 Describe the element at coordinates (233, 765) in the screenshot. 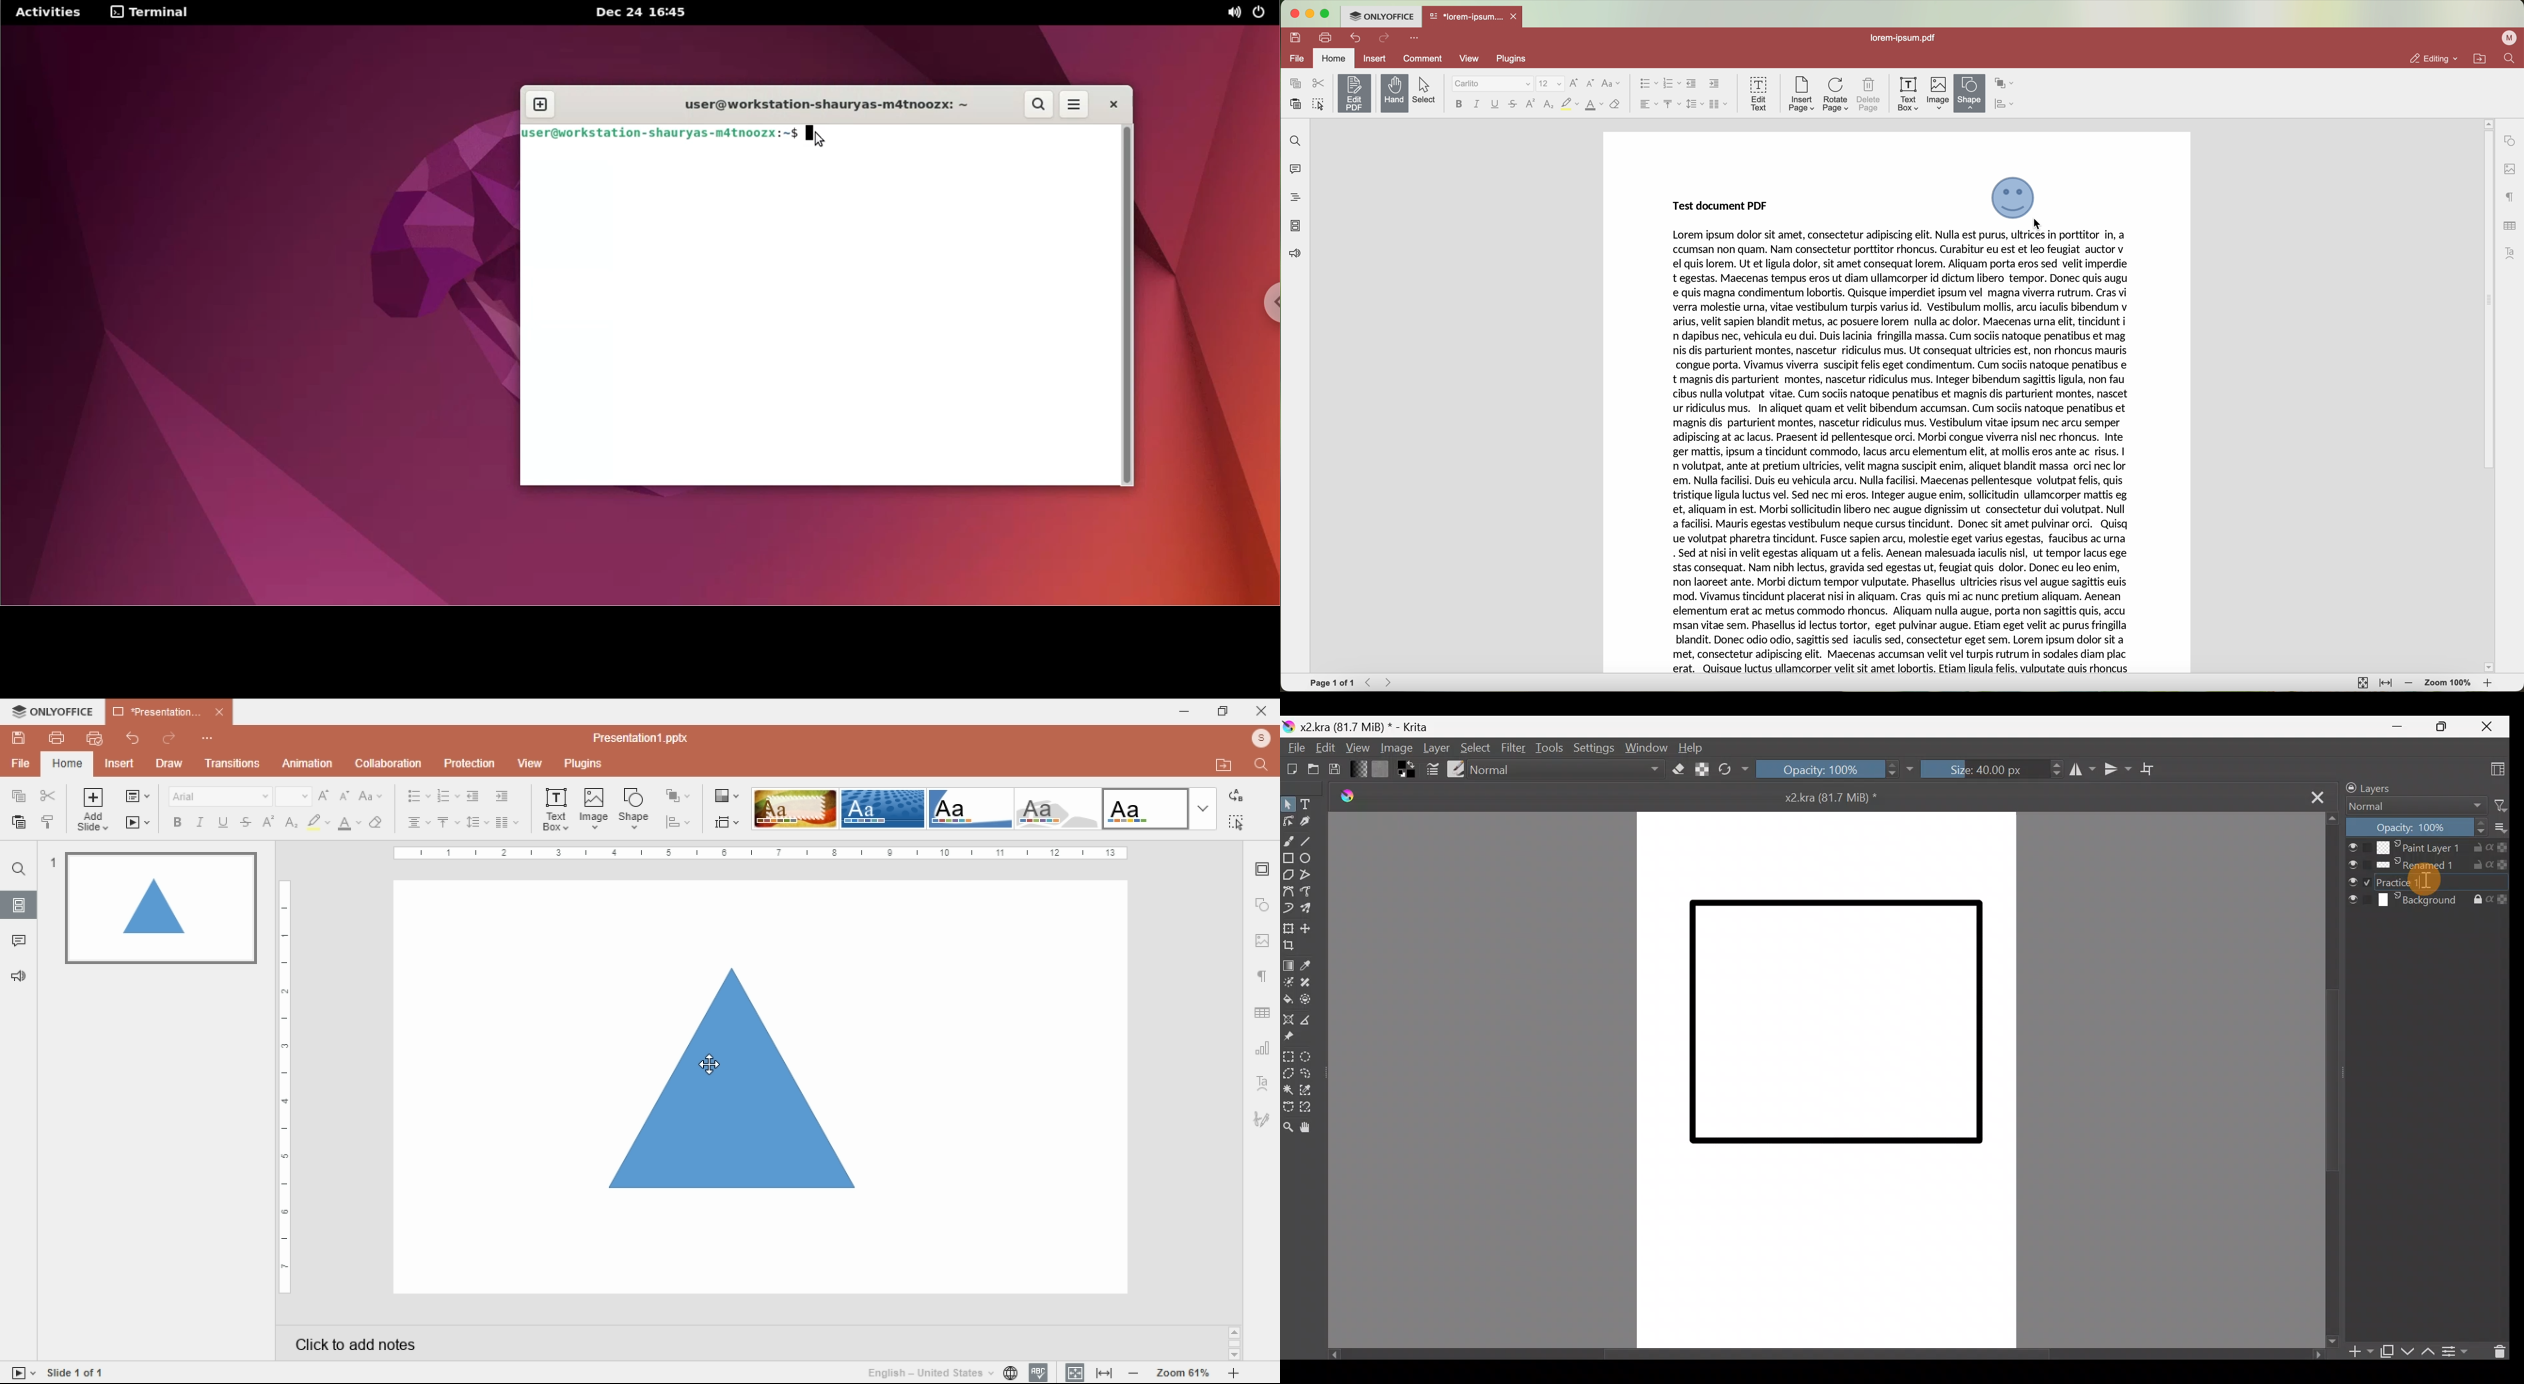

I see `transitions` at that location.